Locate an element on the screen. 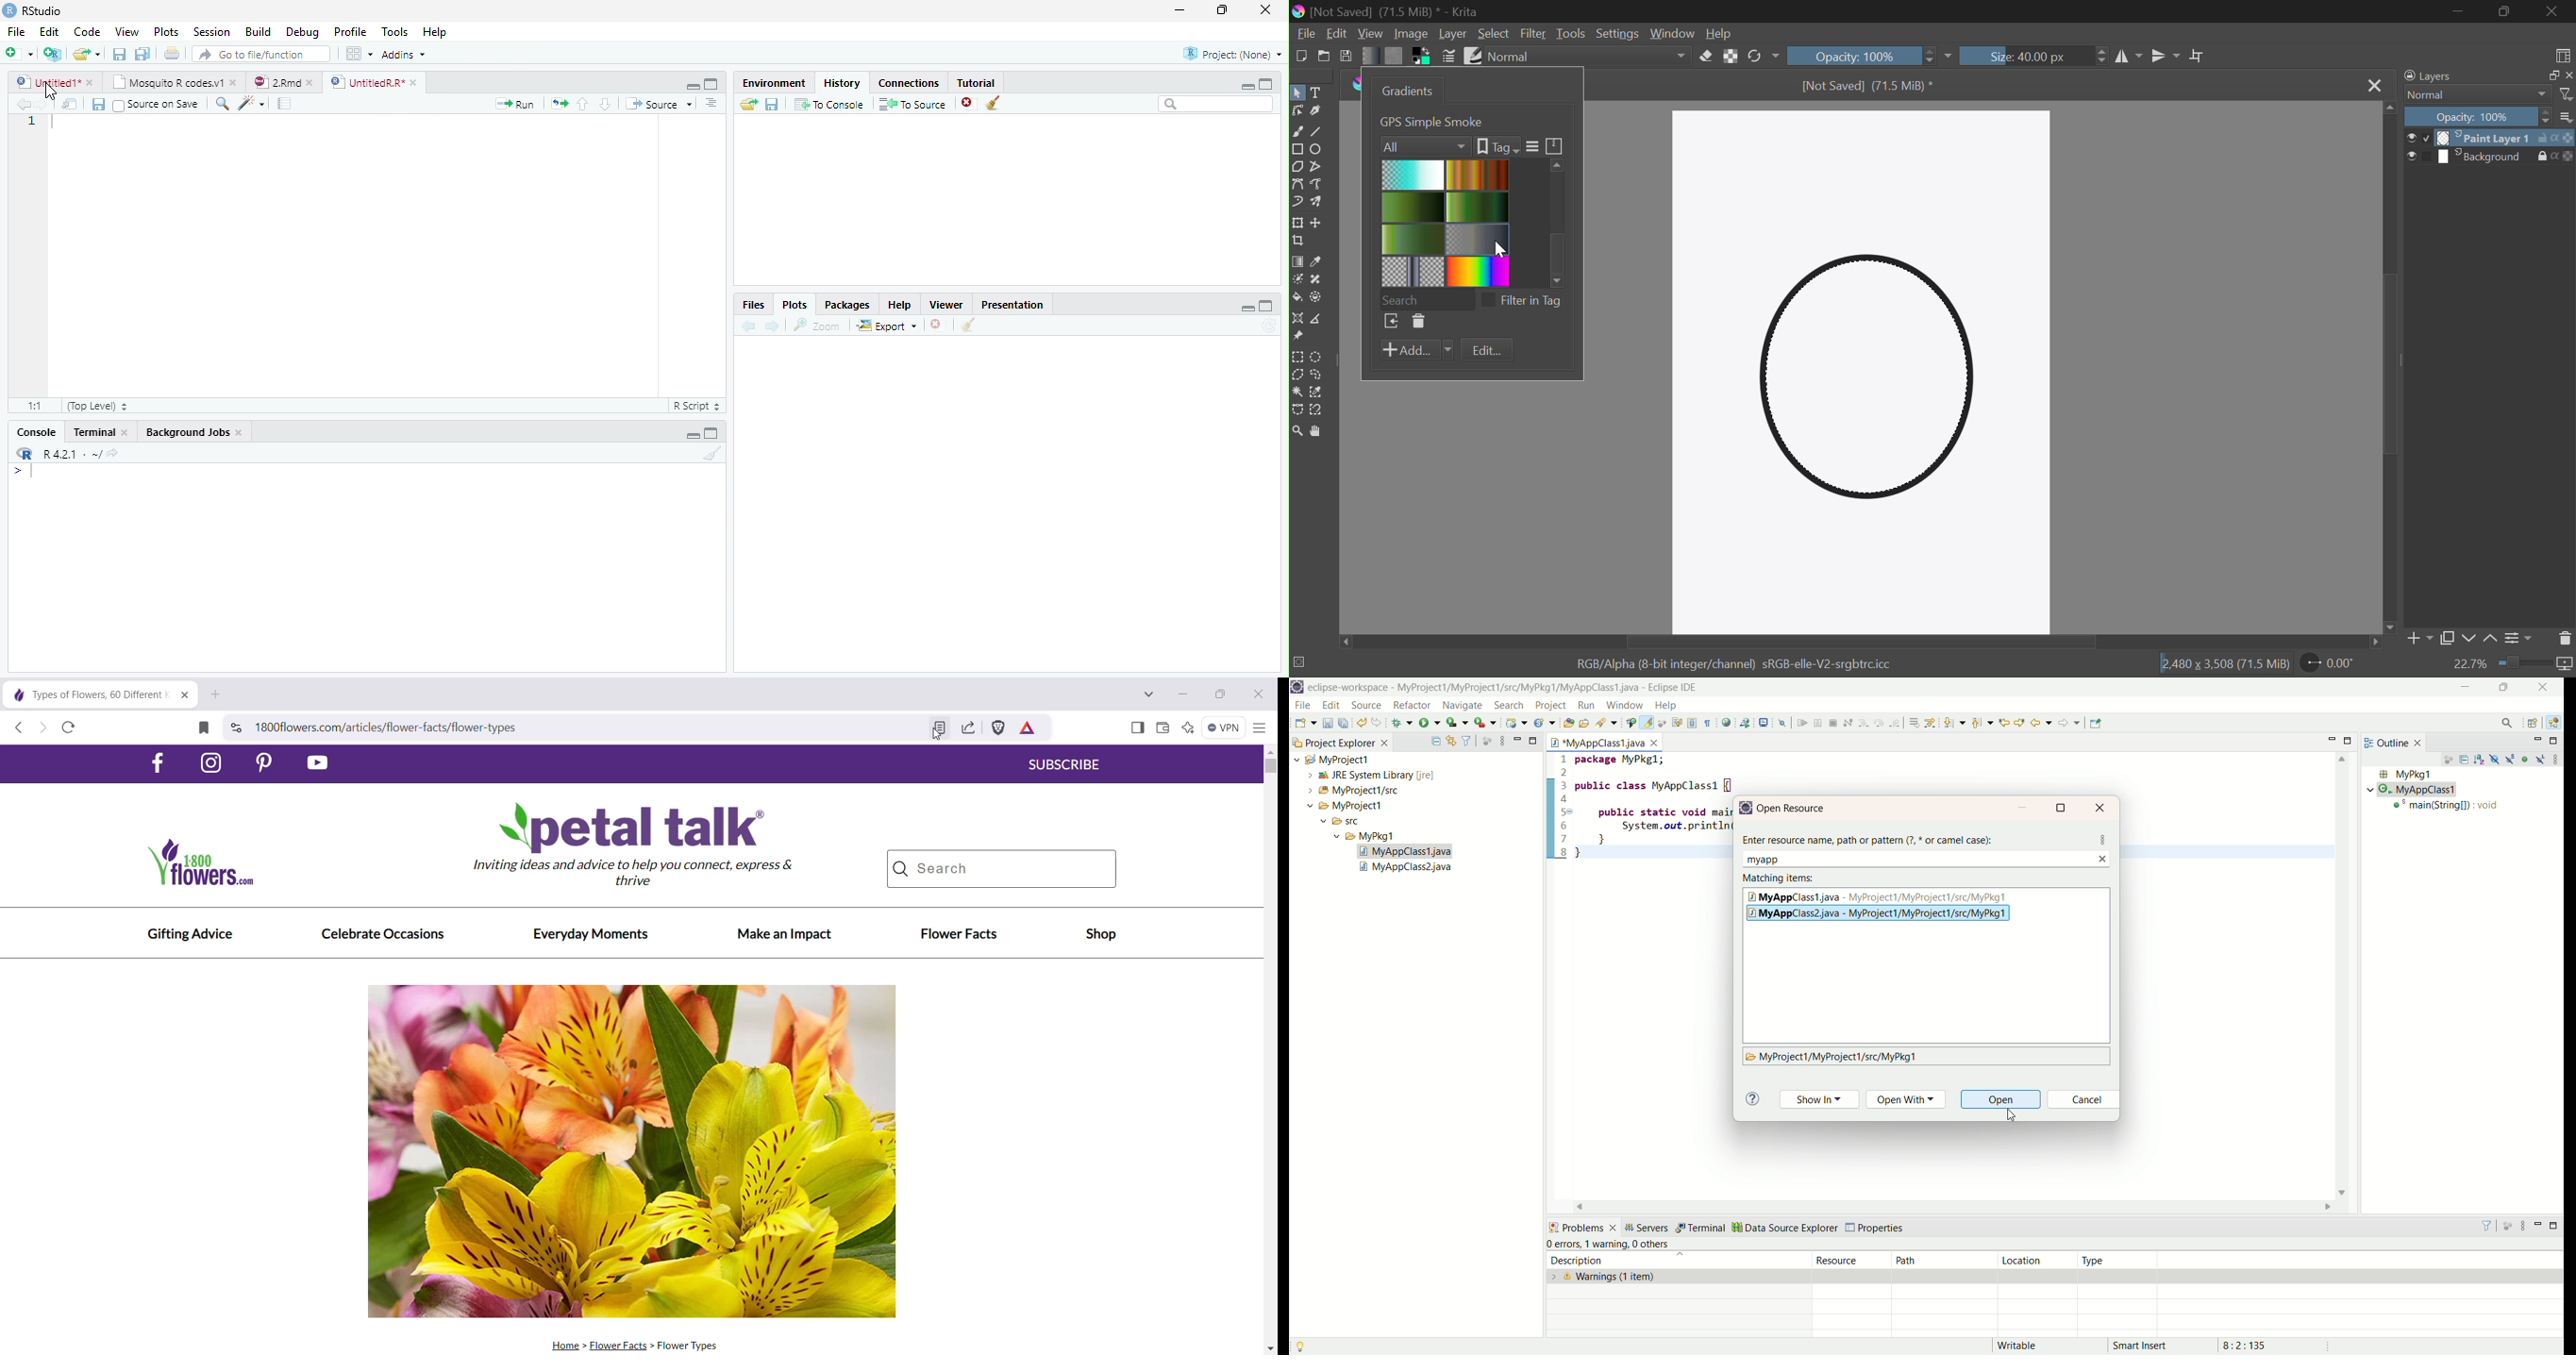 The width and height of the screenshot is (2576, 1372). maximize is located at coordinates (2556, 741).